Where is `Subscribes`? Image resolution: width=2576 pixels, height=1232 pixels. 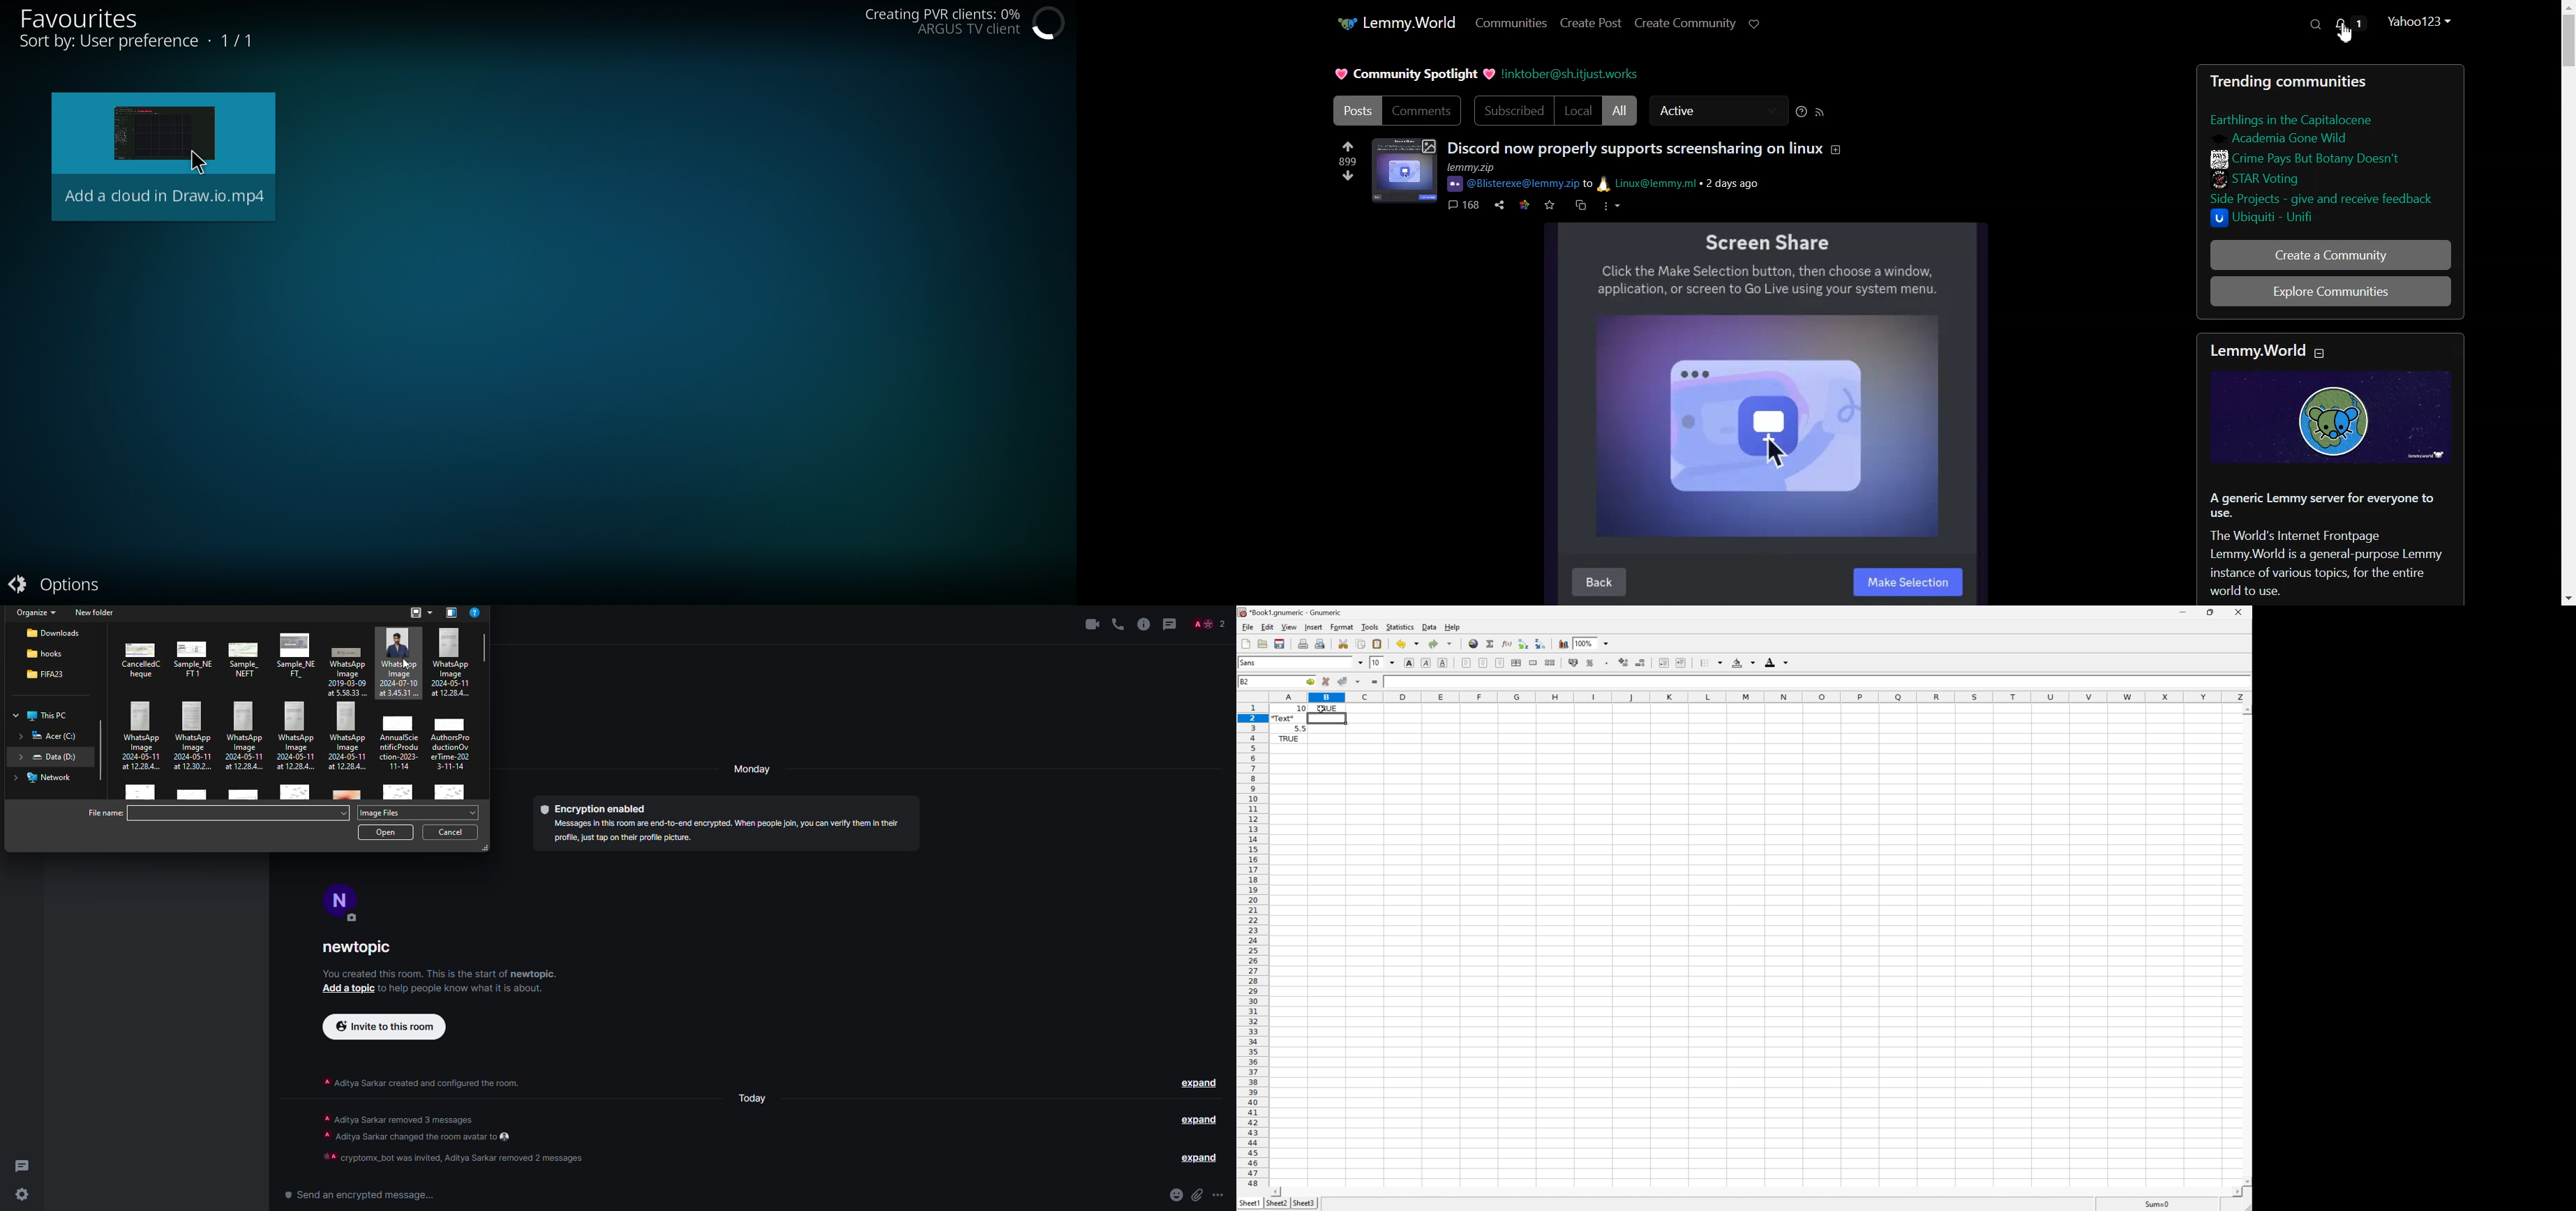
Subscribes is located at coordinates (1512, 110).